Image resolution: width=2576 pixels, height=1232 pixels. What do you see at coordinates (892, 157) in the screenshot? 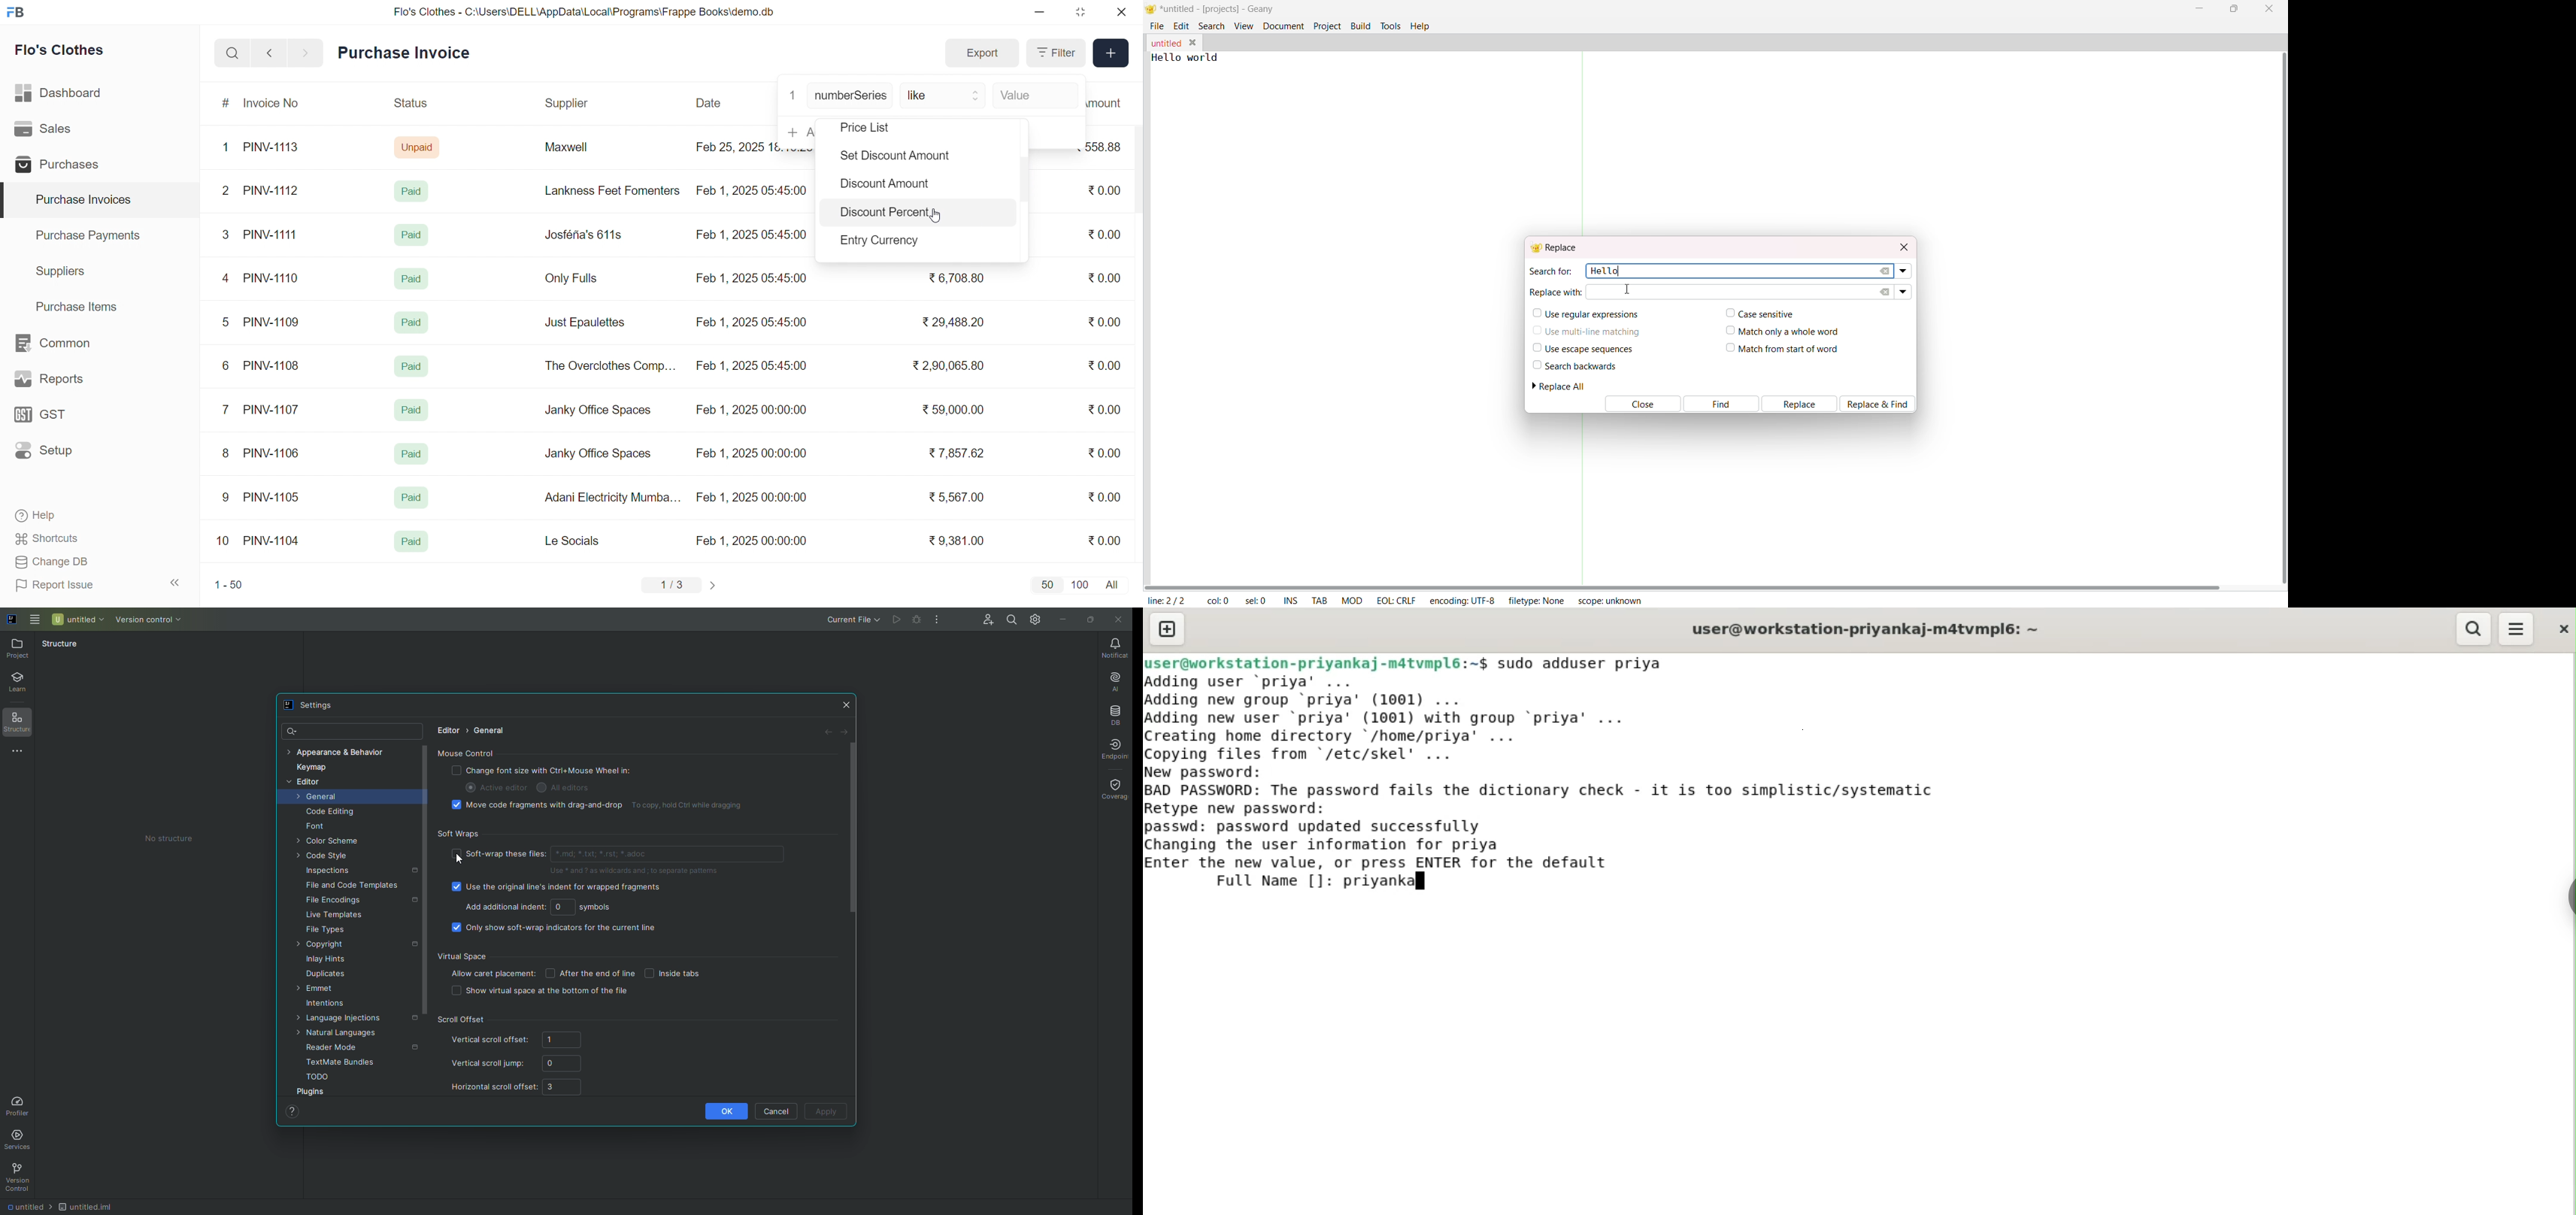
I see `Set Discount Amount` at bounding box center [892, 157].